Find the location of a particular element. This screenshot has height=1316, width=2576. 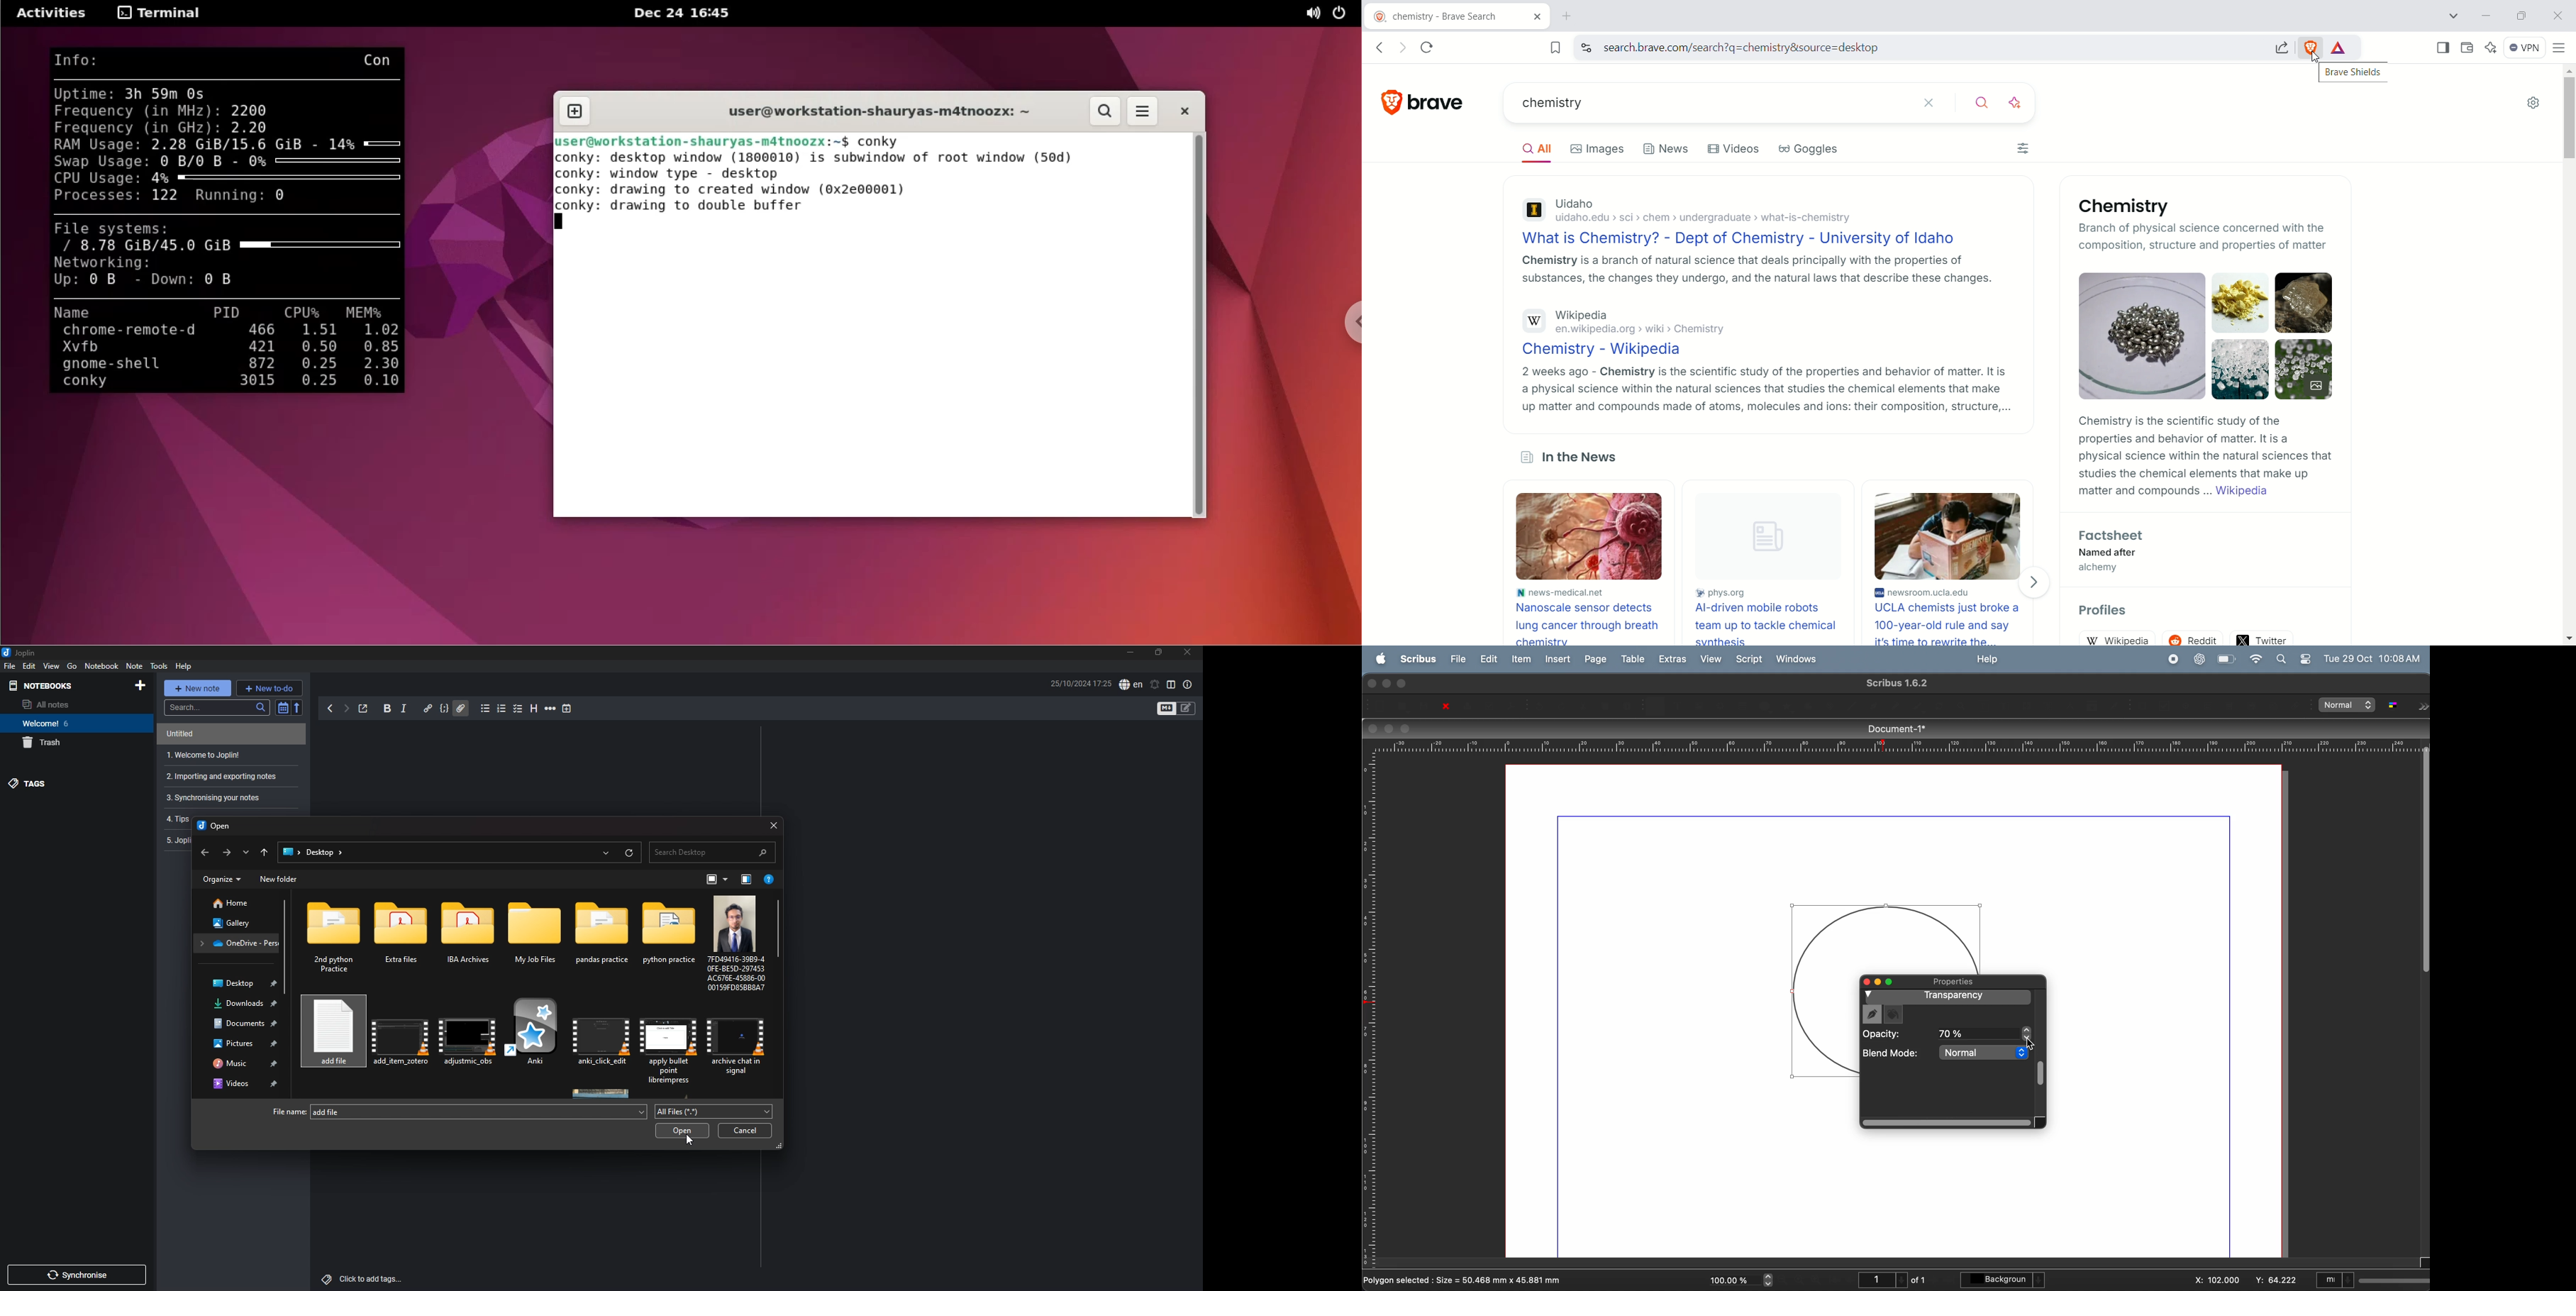

restore is located at coordinates (2522, 15).